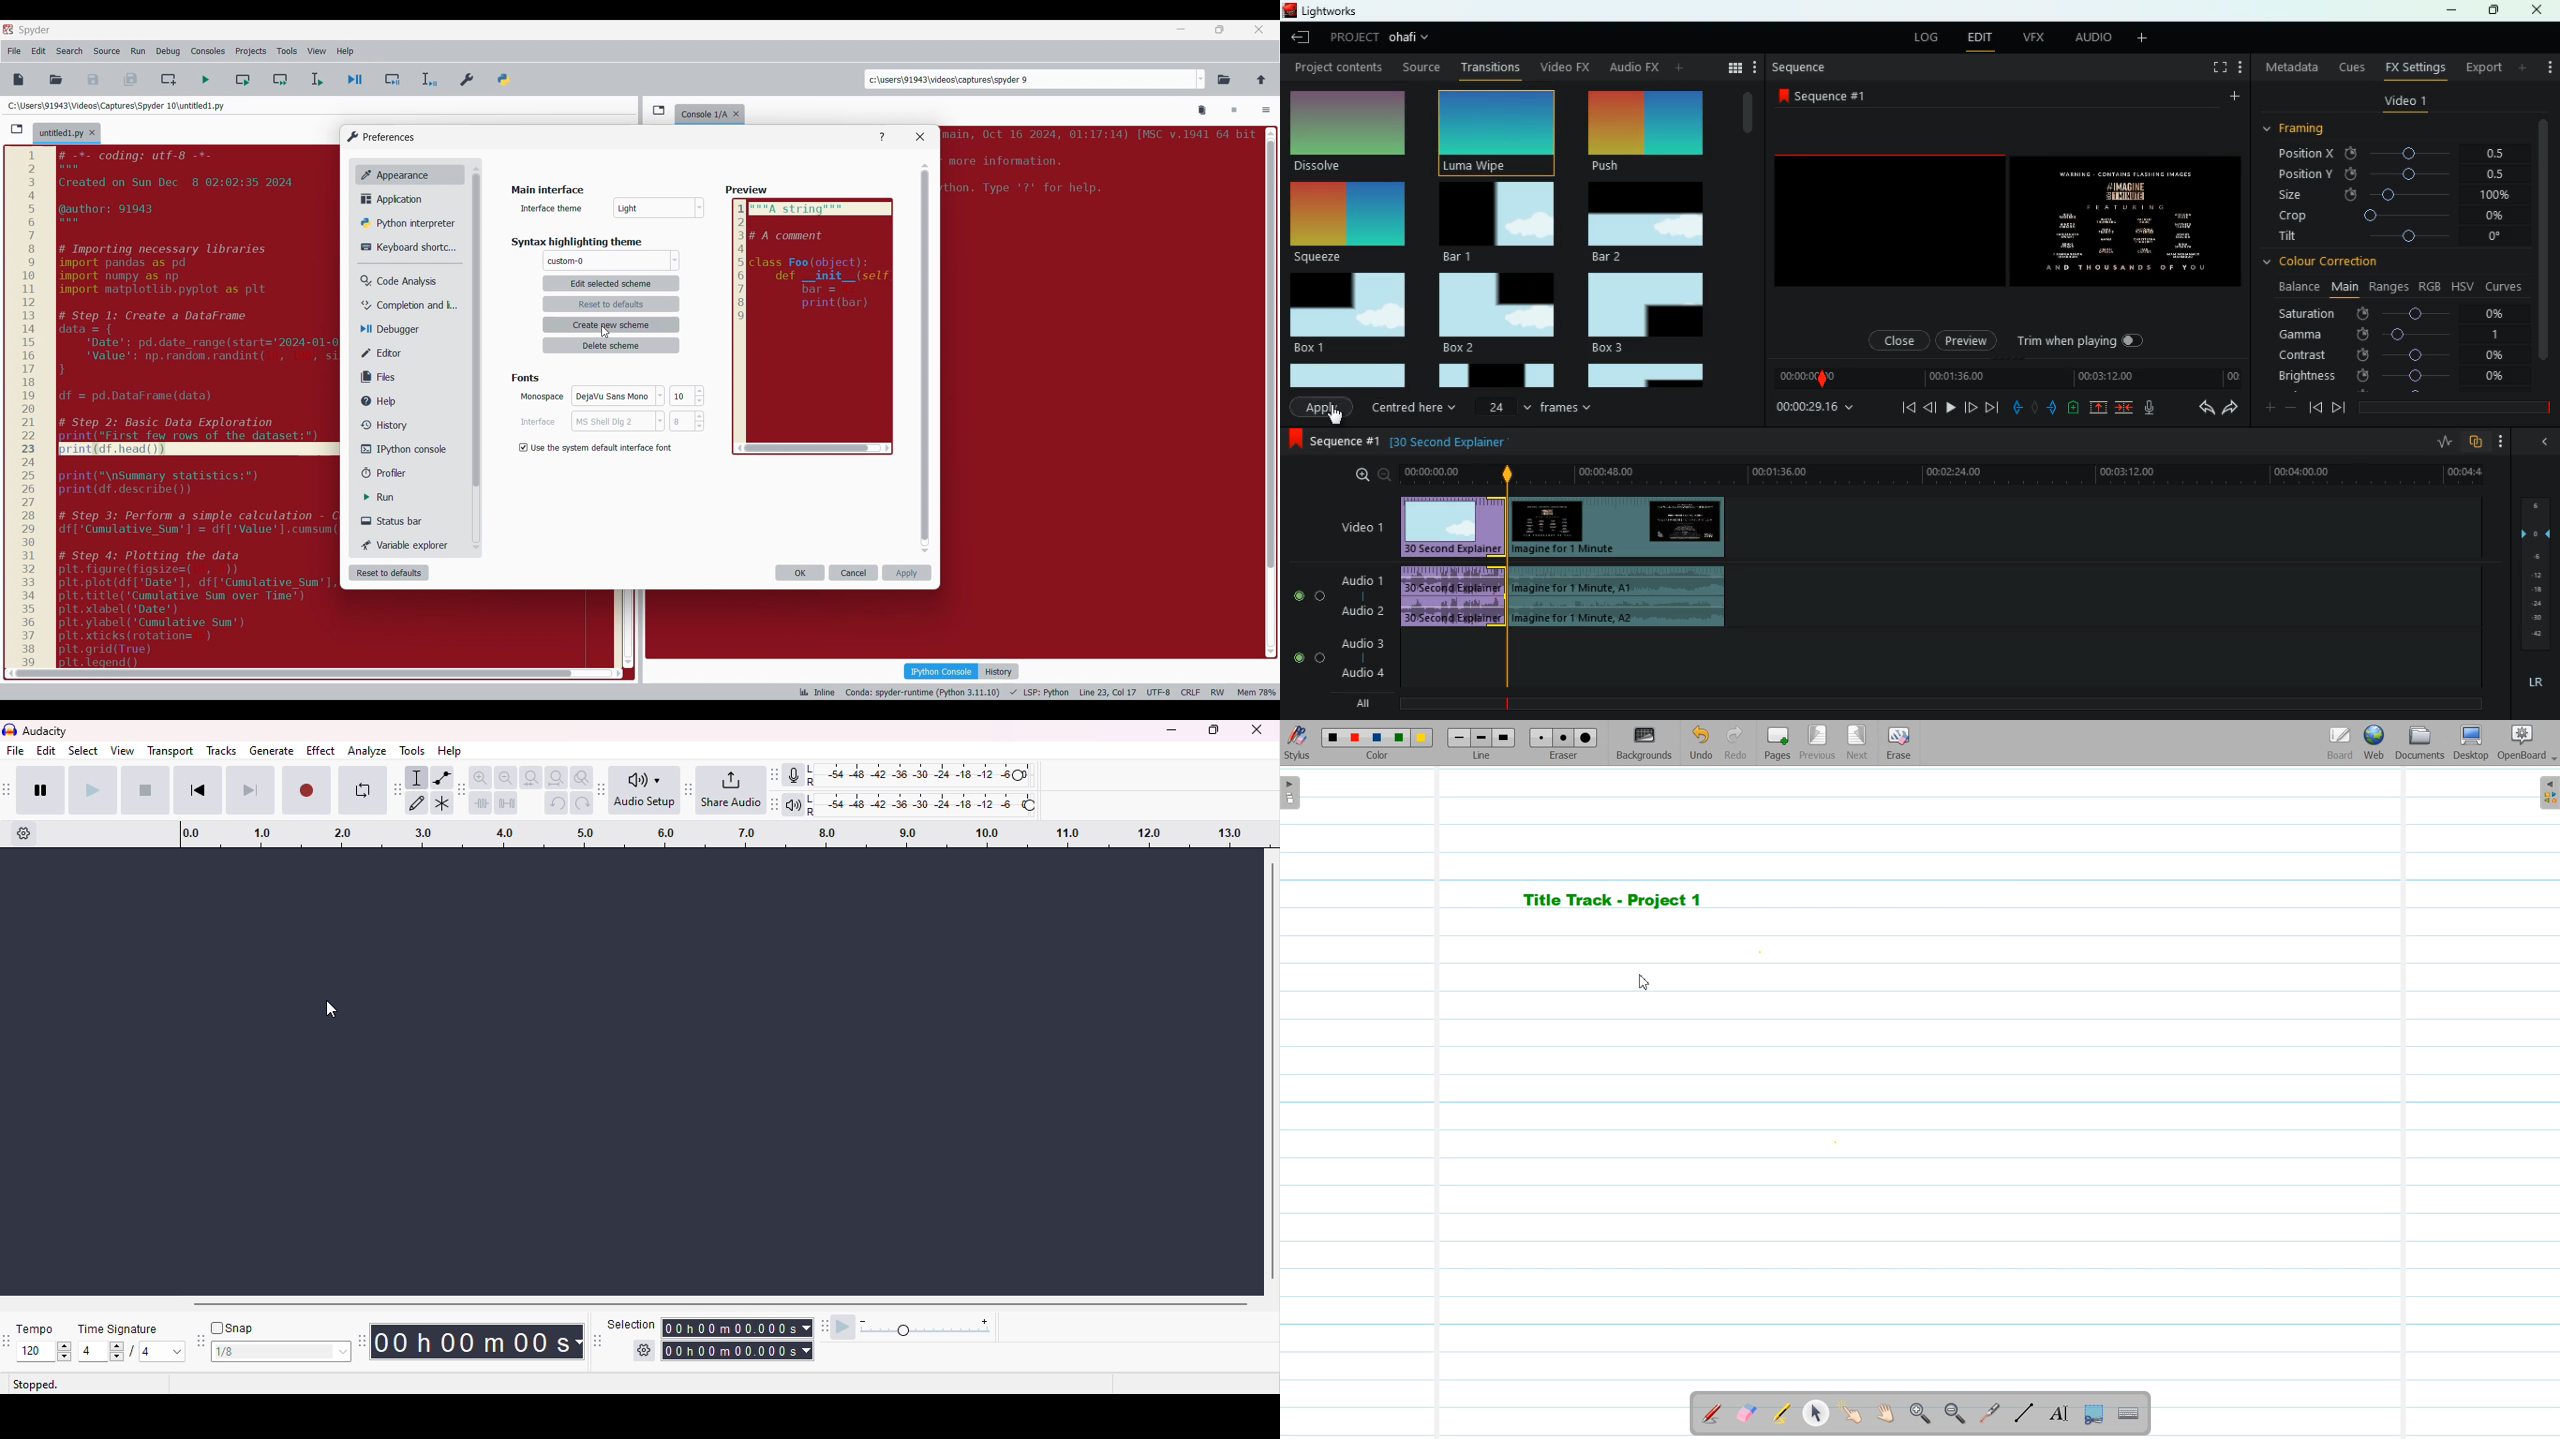 This screenshot has height=1456, width=2576. What do you see at coordinates (1360, 611) in the screenshot?
I see `audio 2` at bounding box center [1360, 611].